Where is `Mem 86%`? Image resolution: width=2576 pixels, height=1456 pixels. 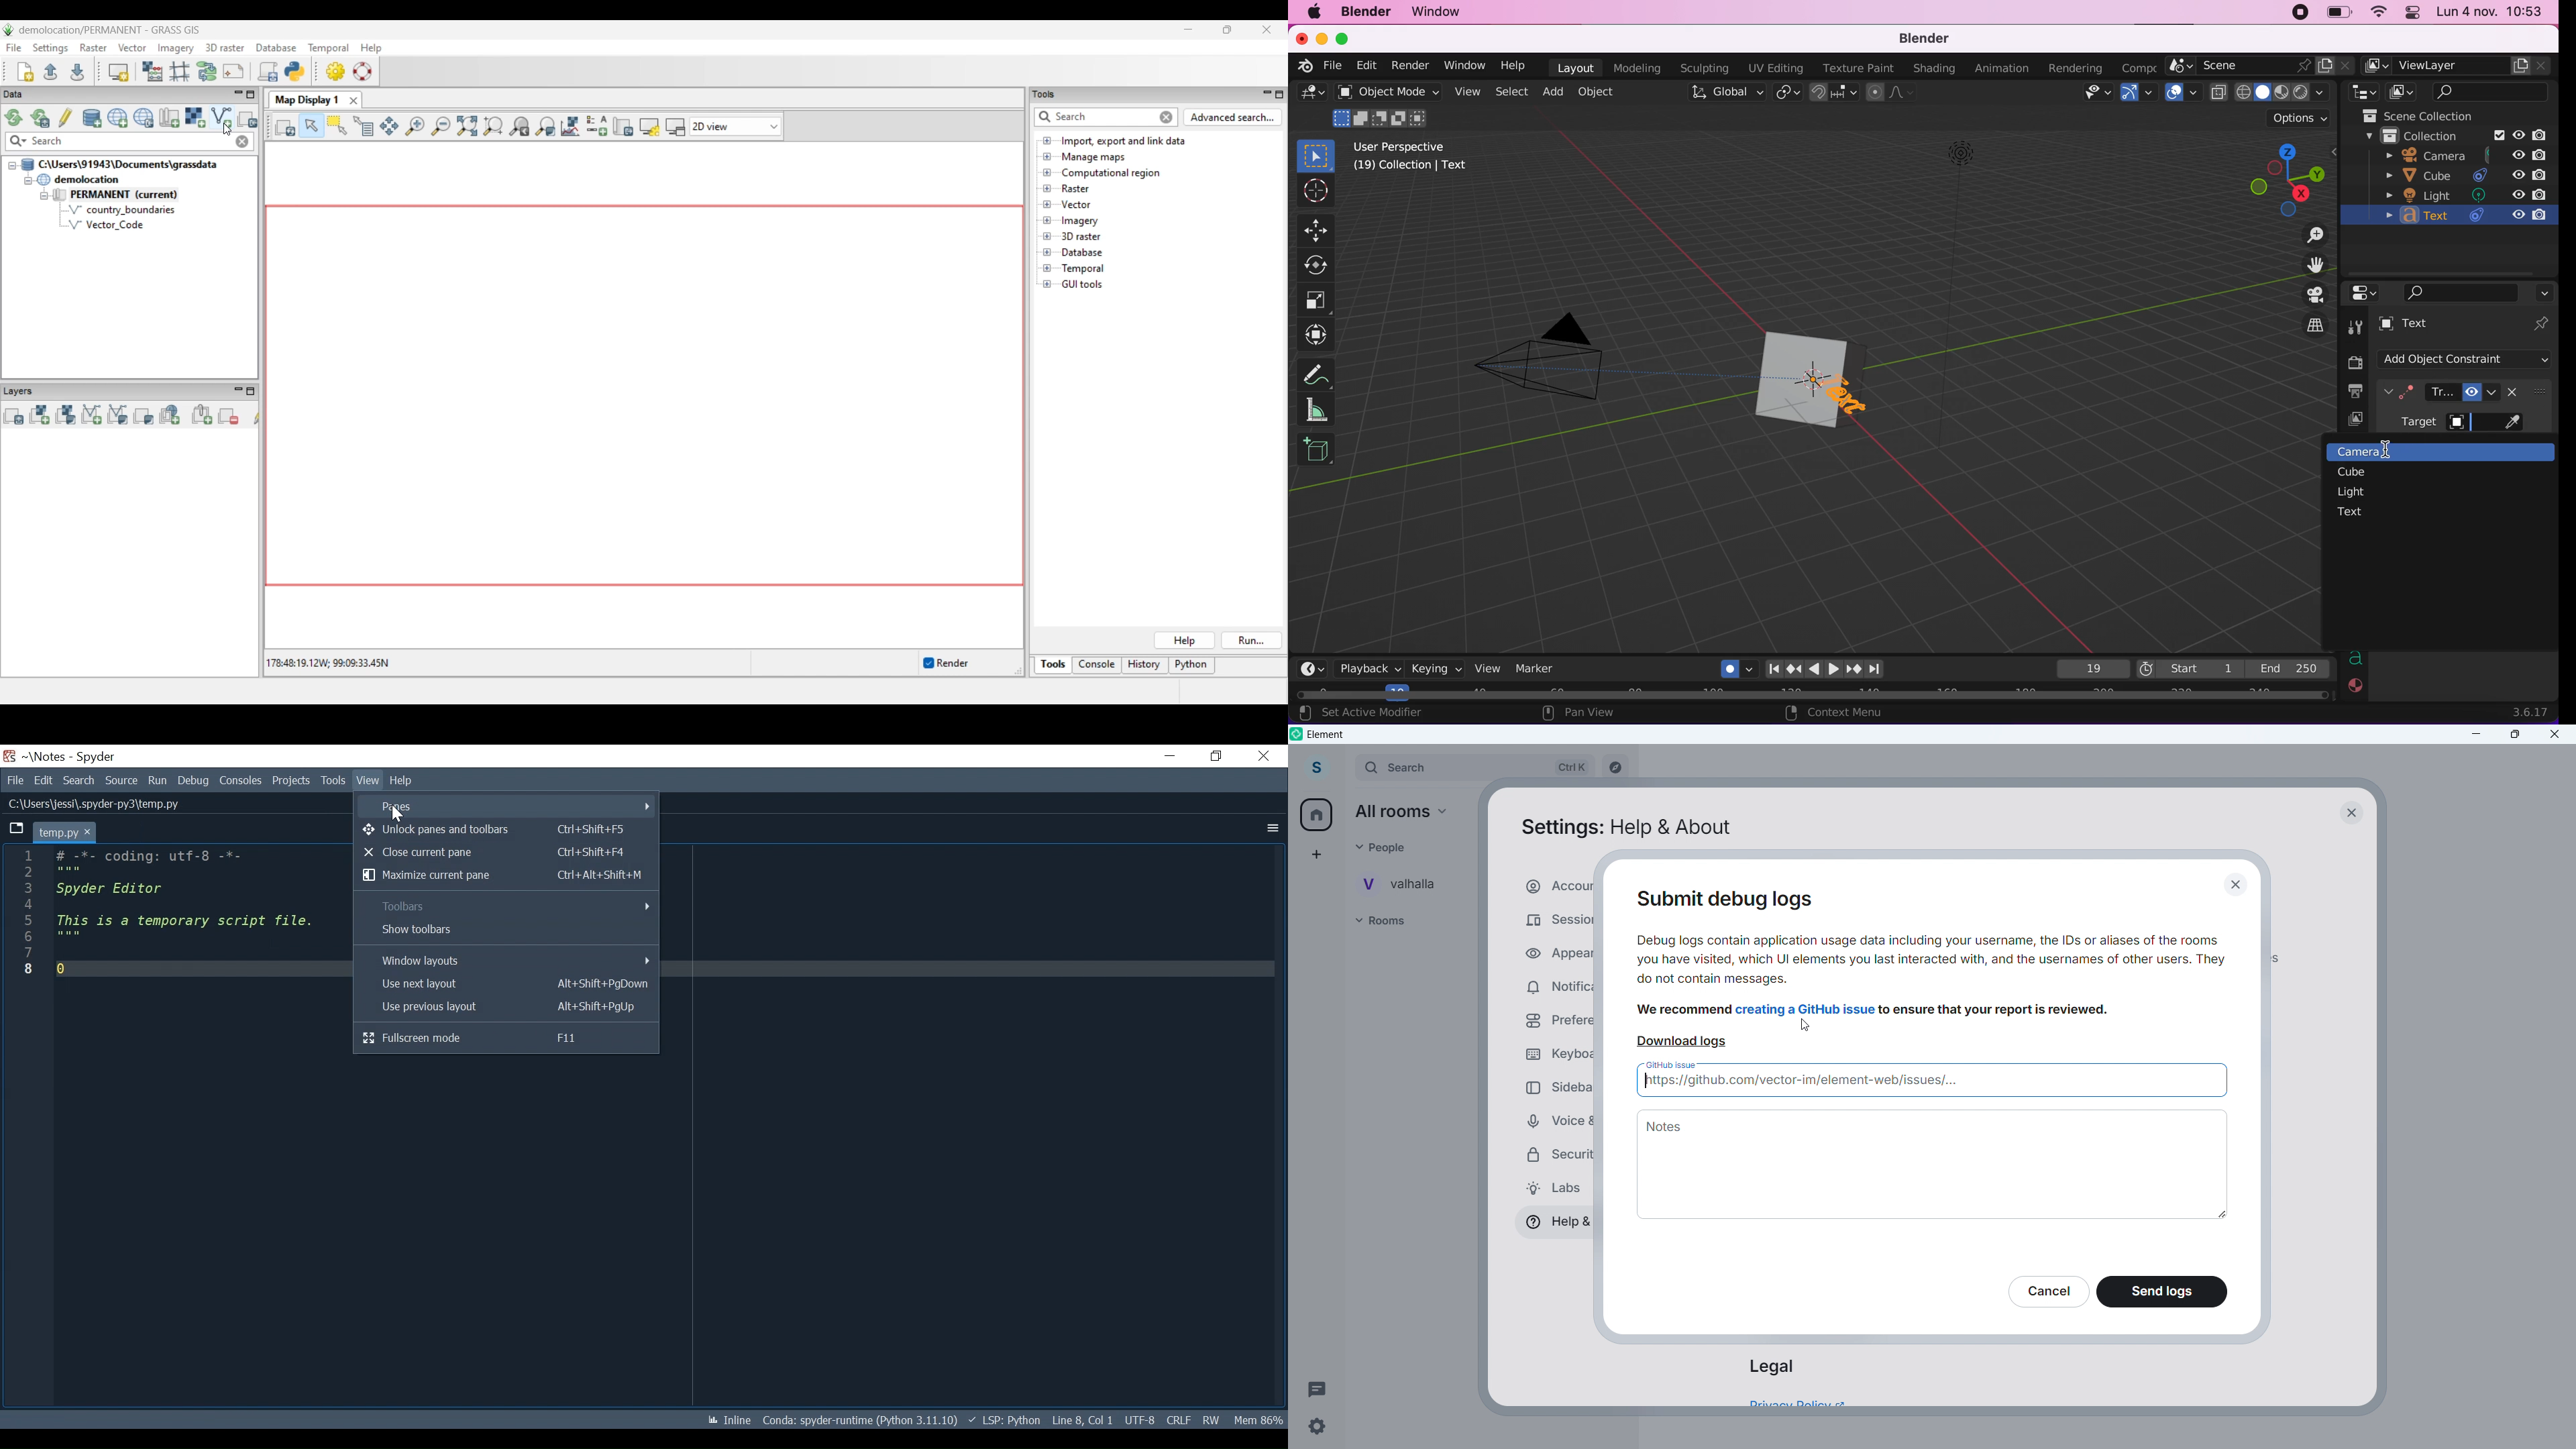
Mem 86% is located at coordinates (1259, 1421).